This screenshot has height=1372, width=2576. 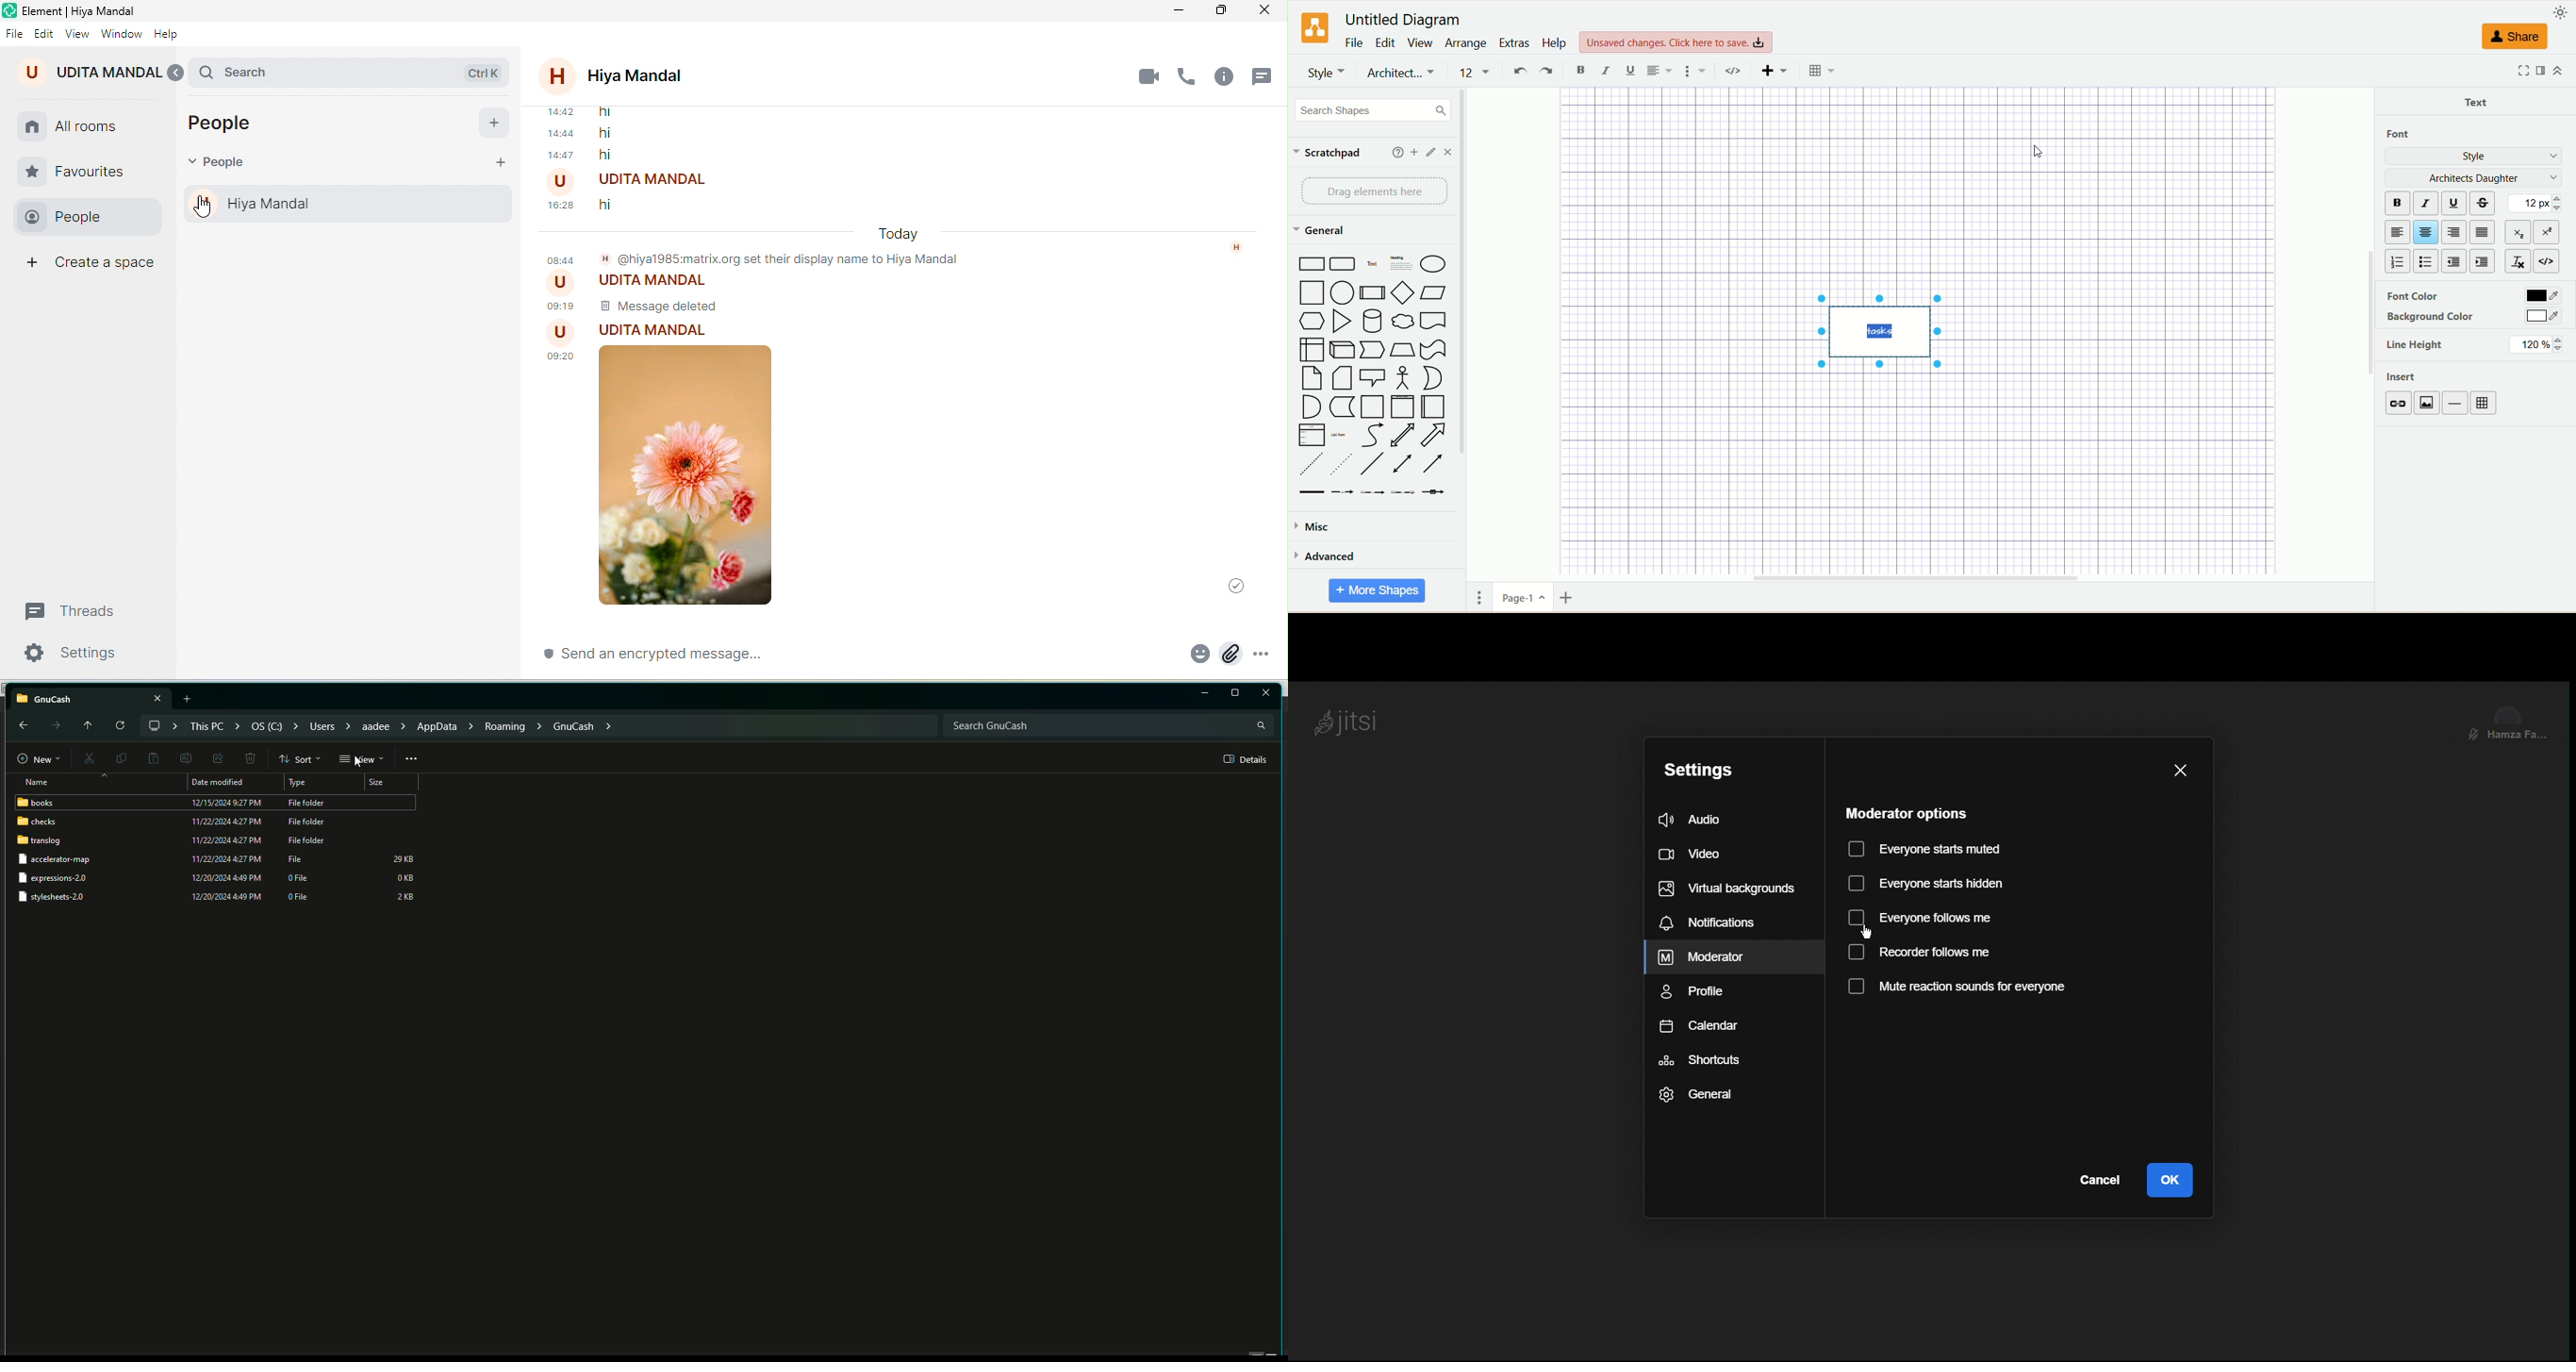 What do you see at coordinates (1432, 378) in the screenshot?
I see `Concave Crescent` at bounding box center [1432, 378].